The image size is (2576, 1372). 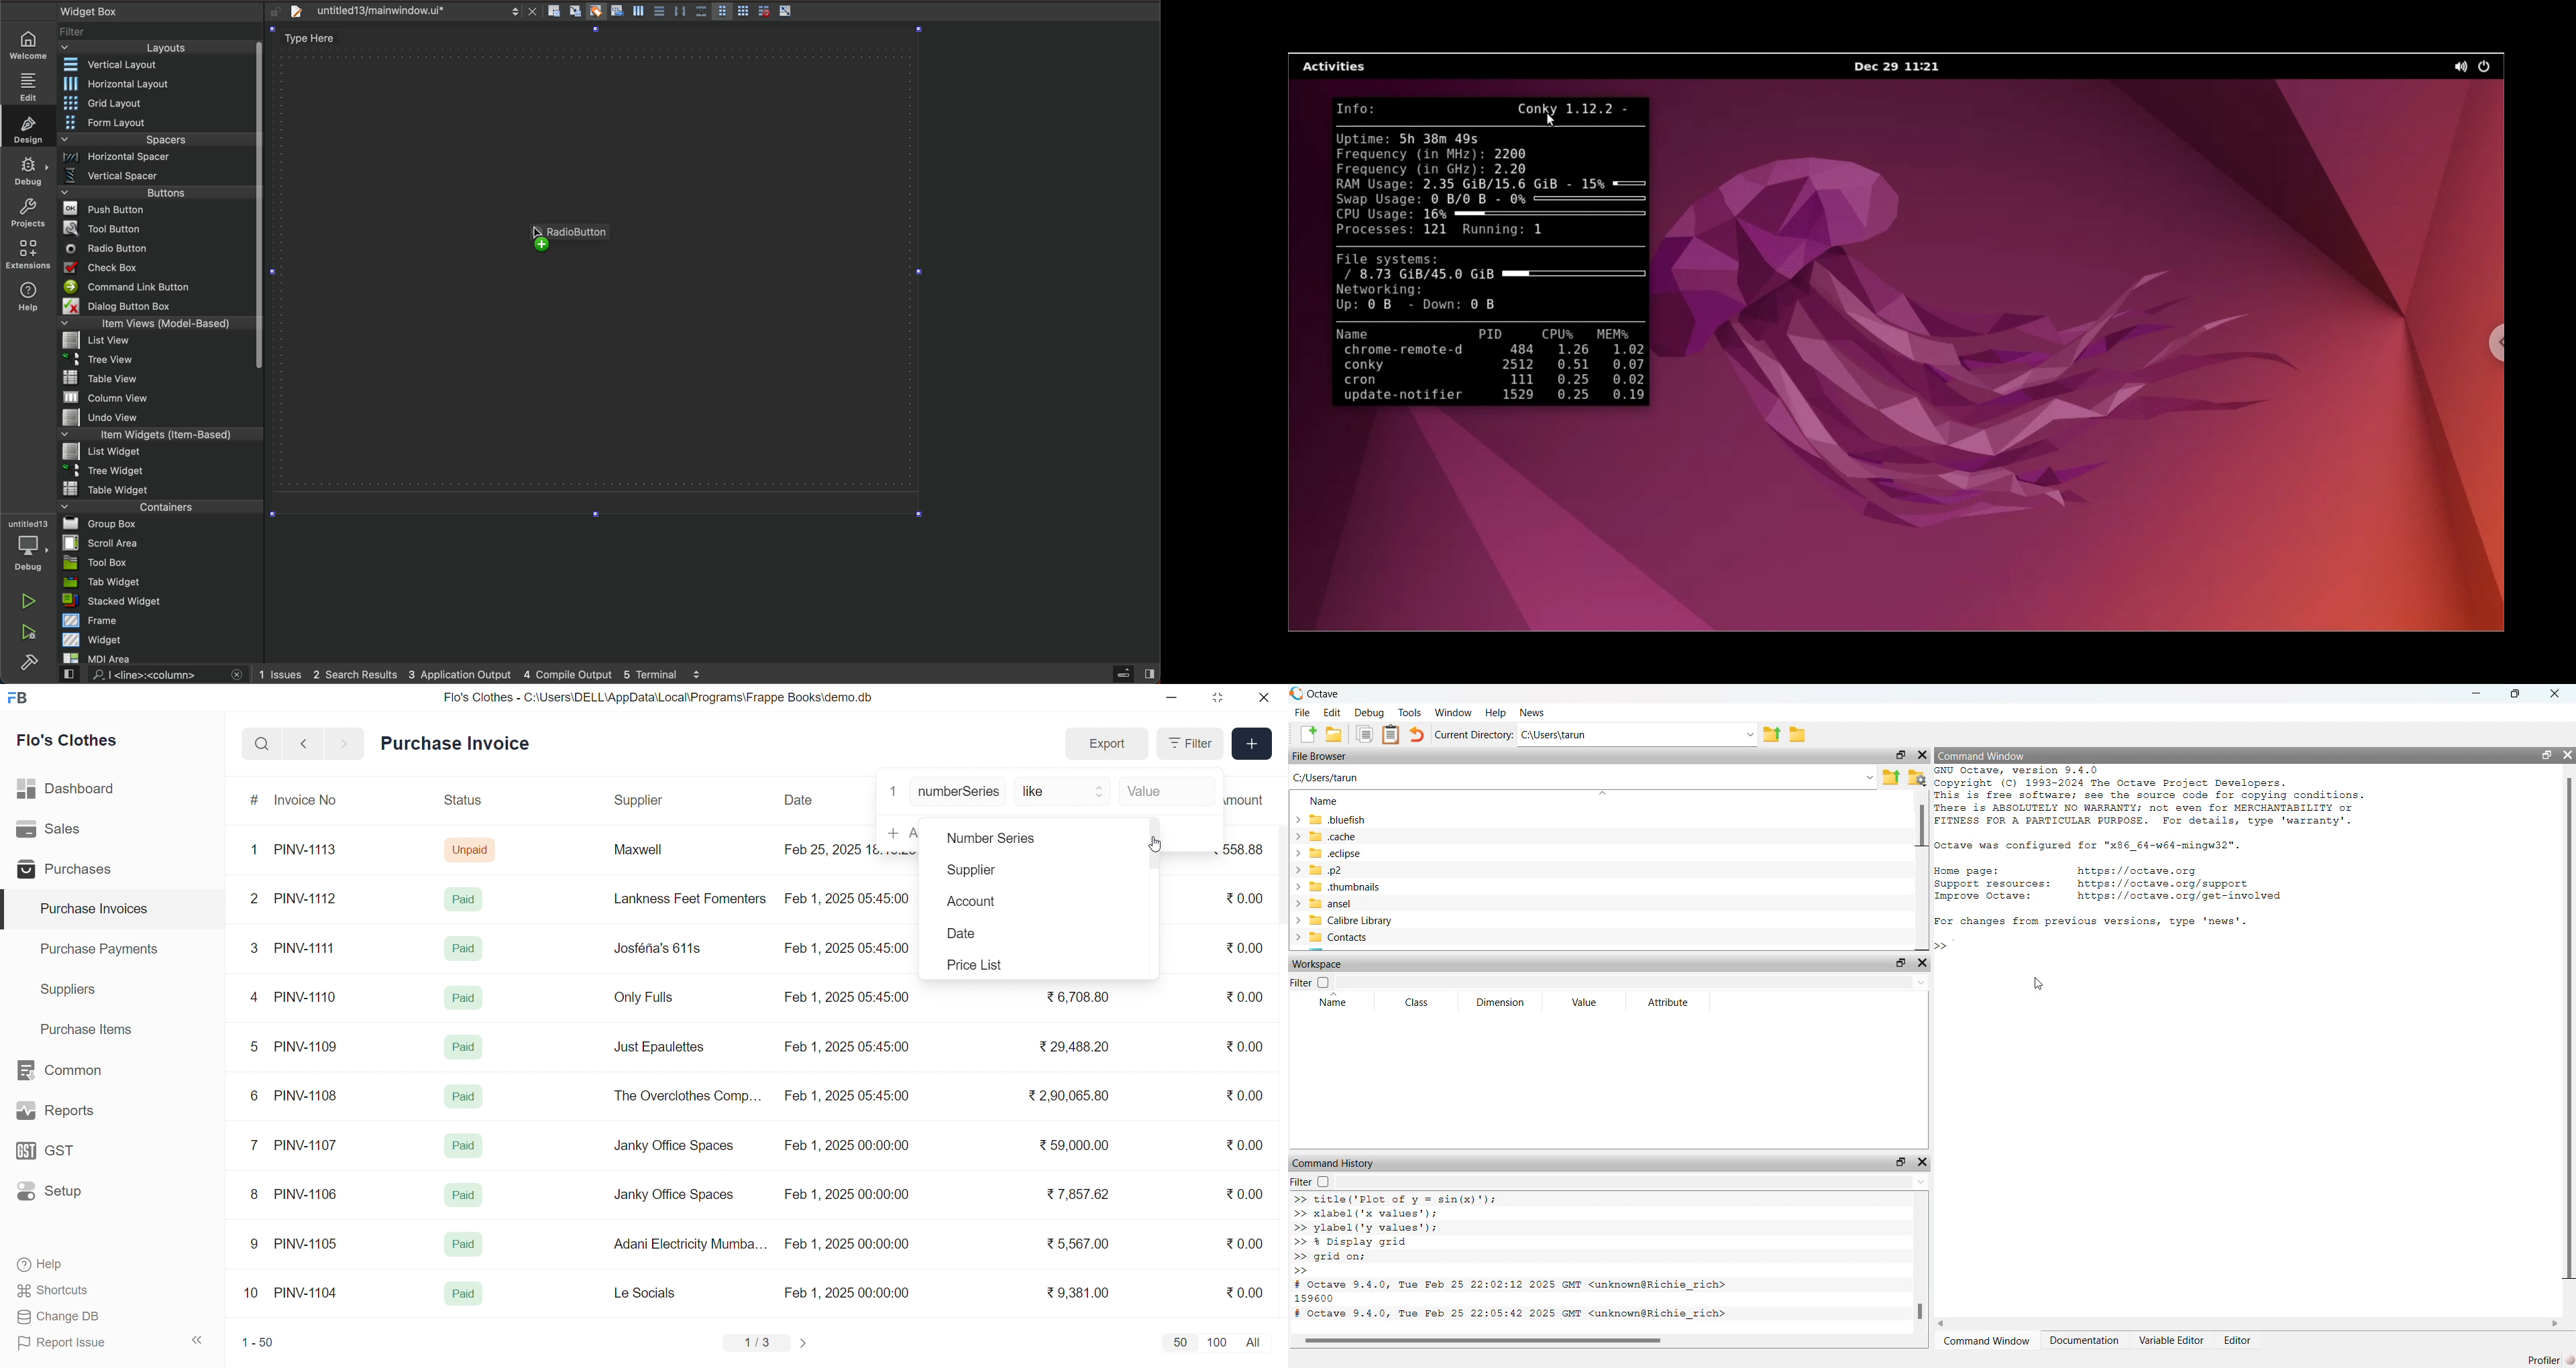 I want to click on ₹ 5,567.00, so click(x=1075, y=1243).